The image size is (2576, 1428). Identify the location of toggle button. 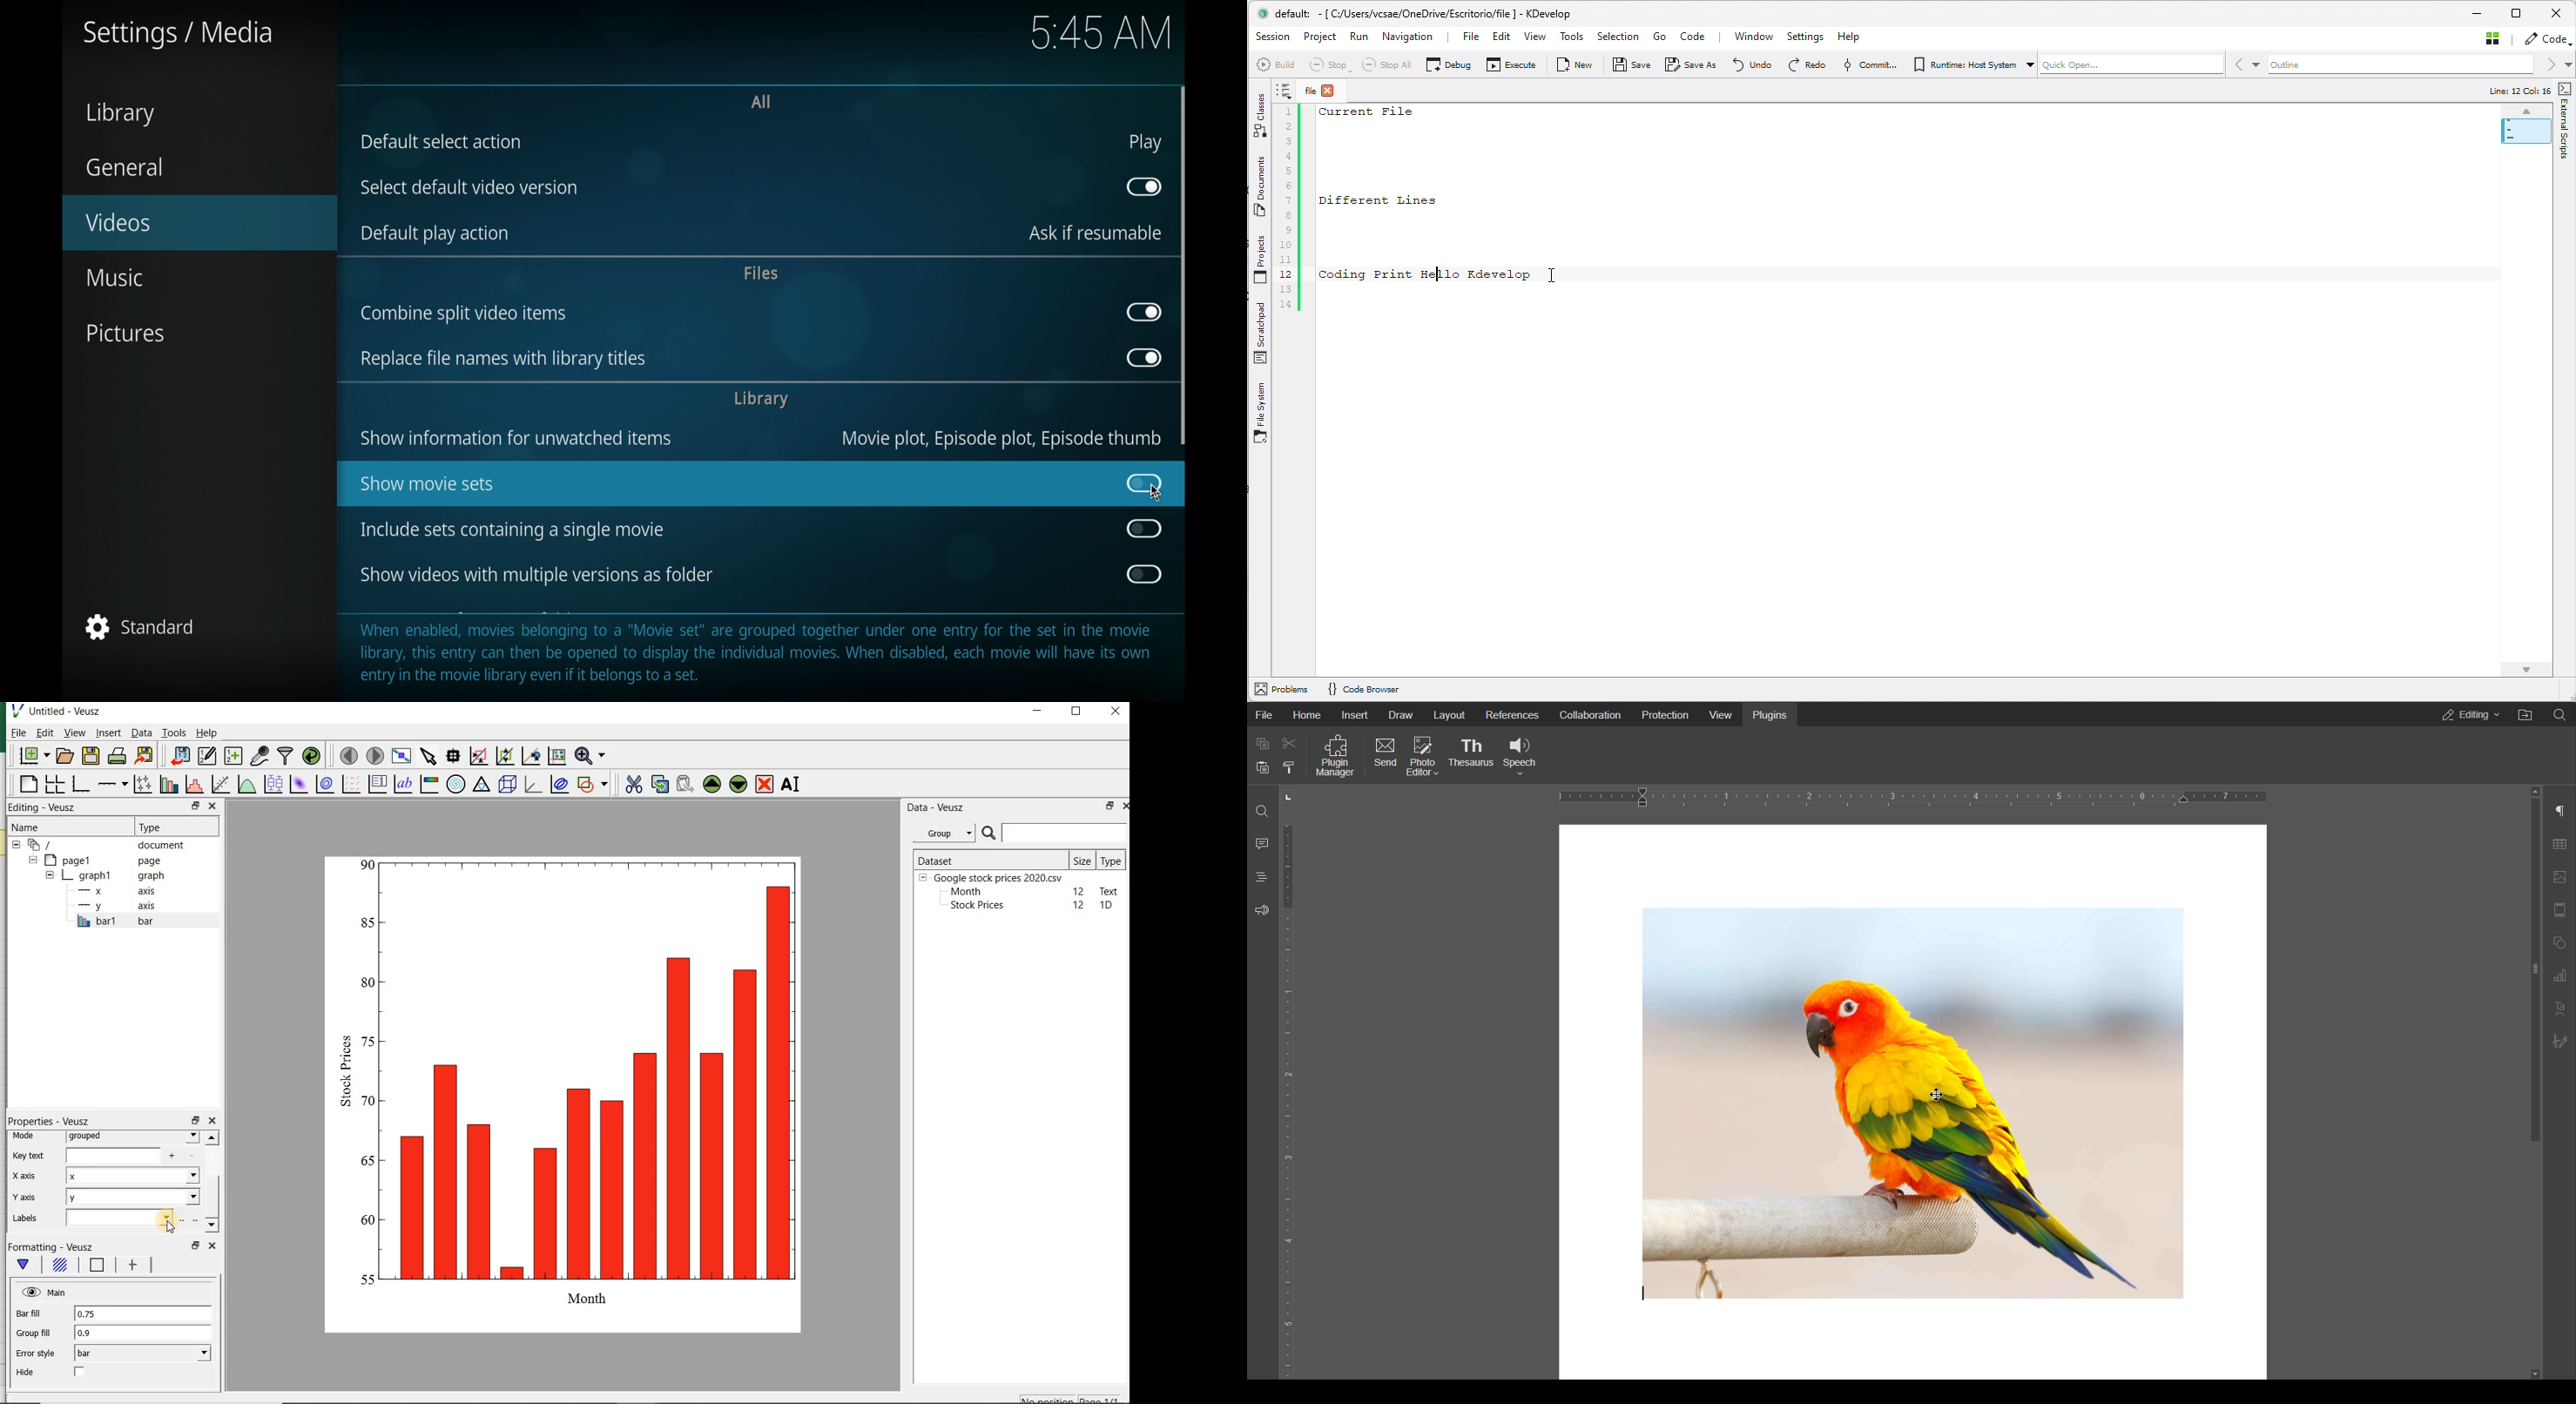
(1143, 574).